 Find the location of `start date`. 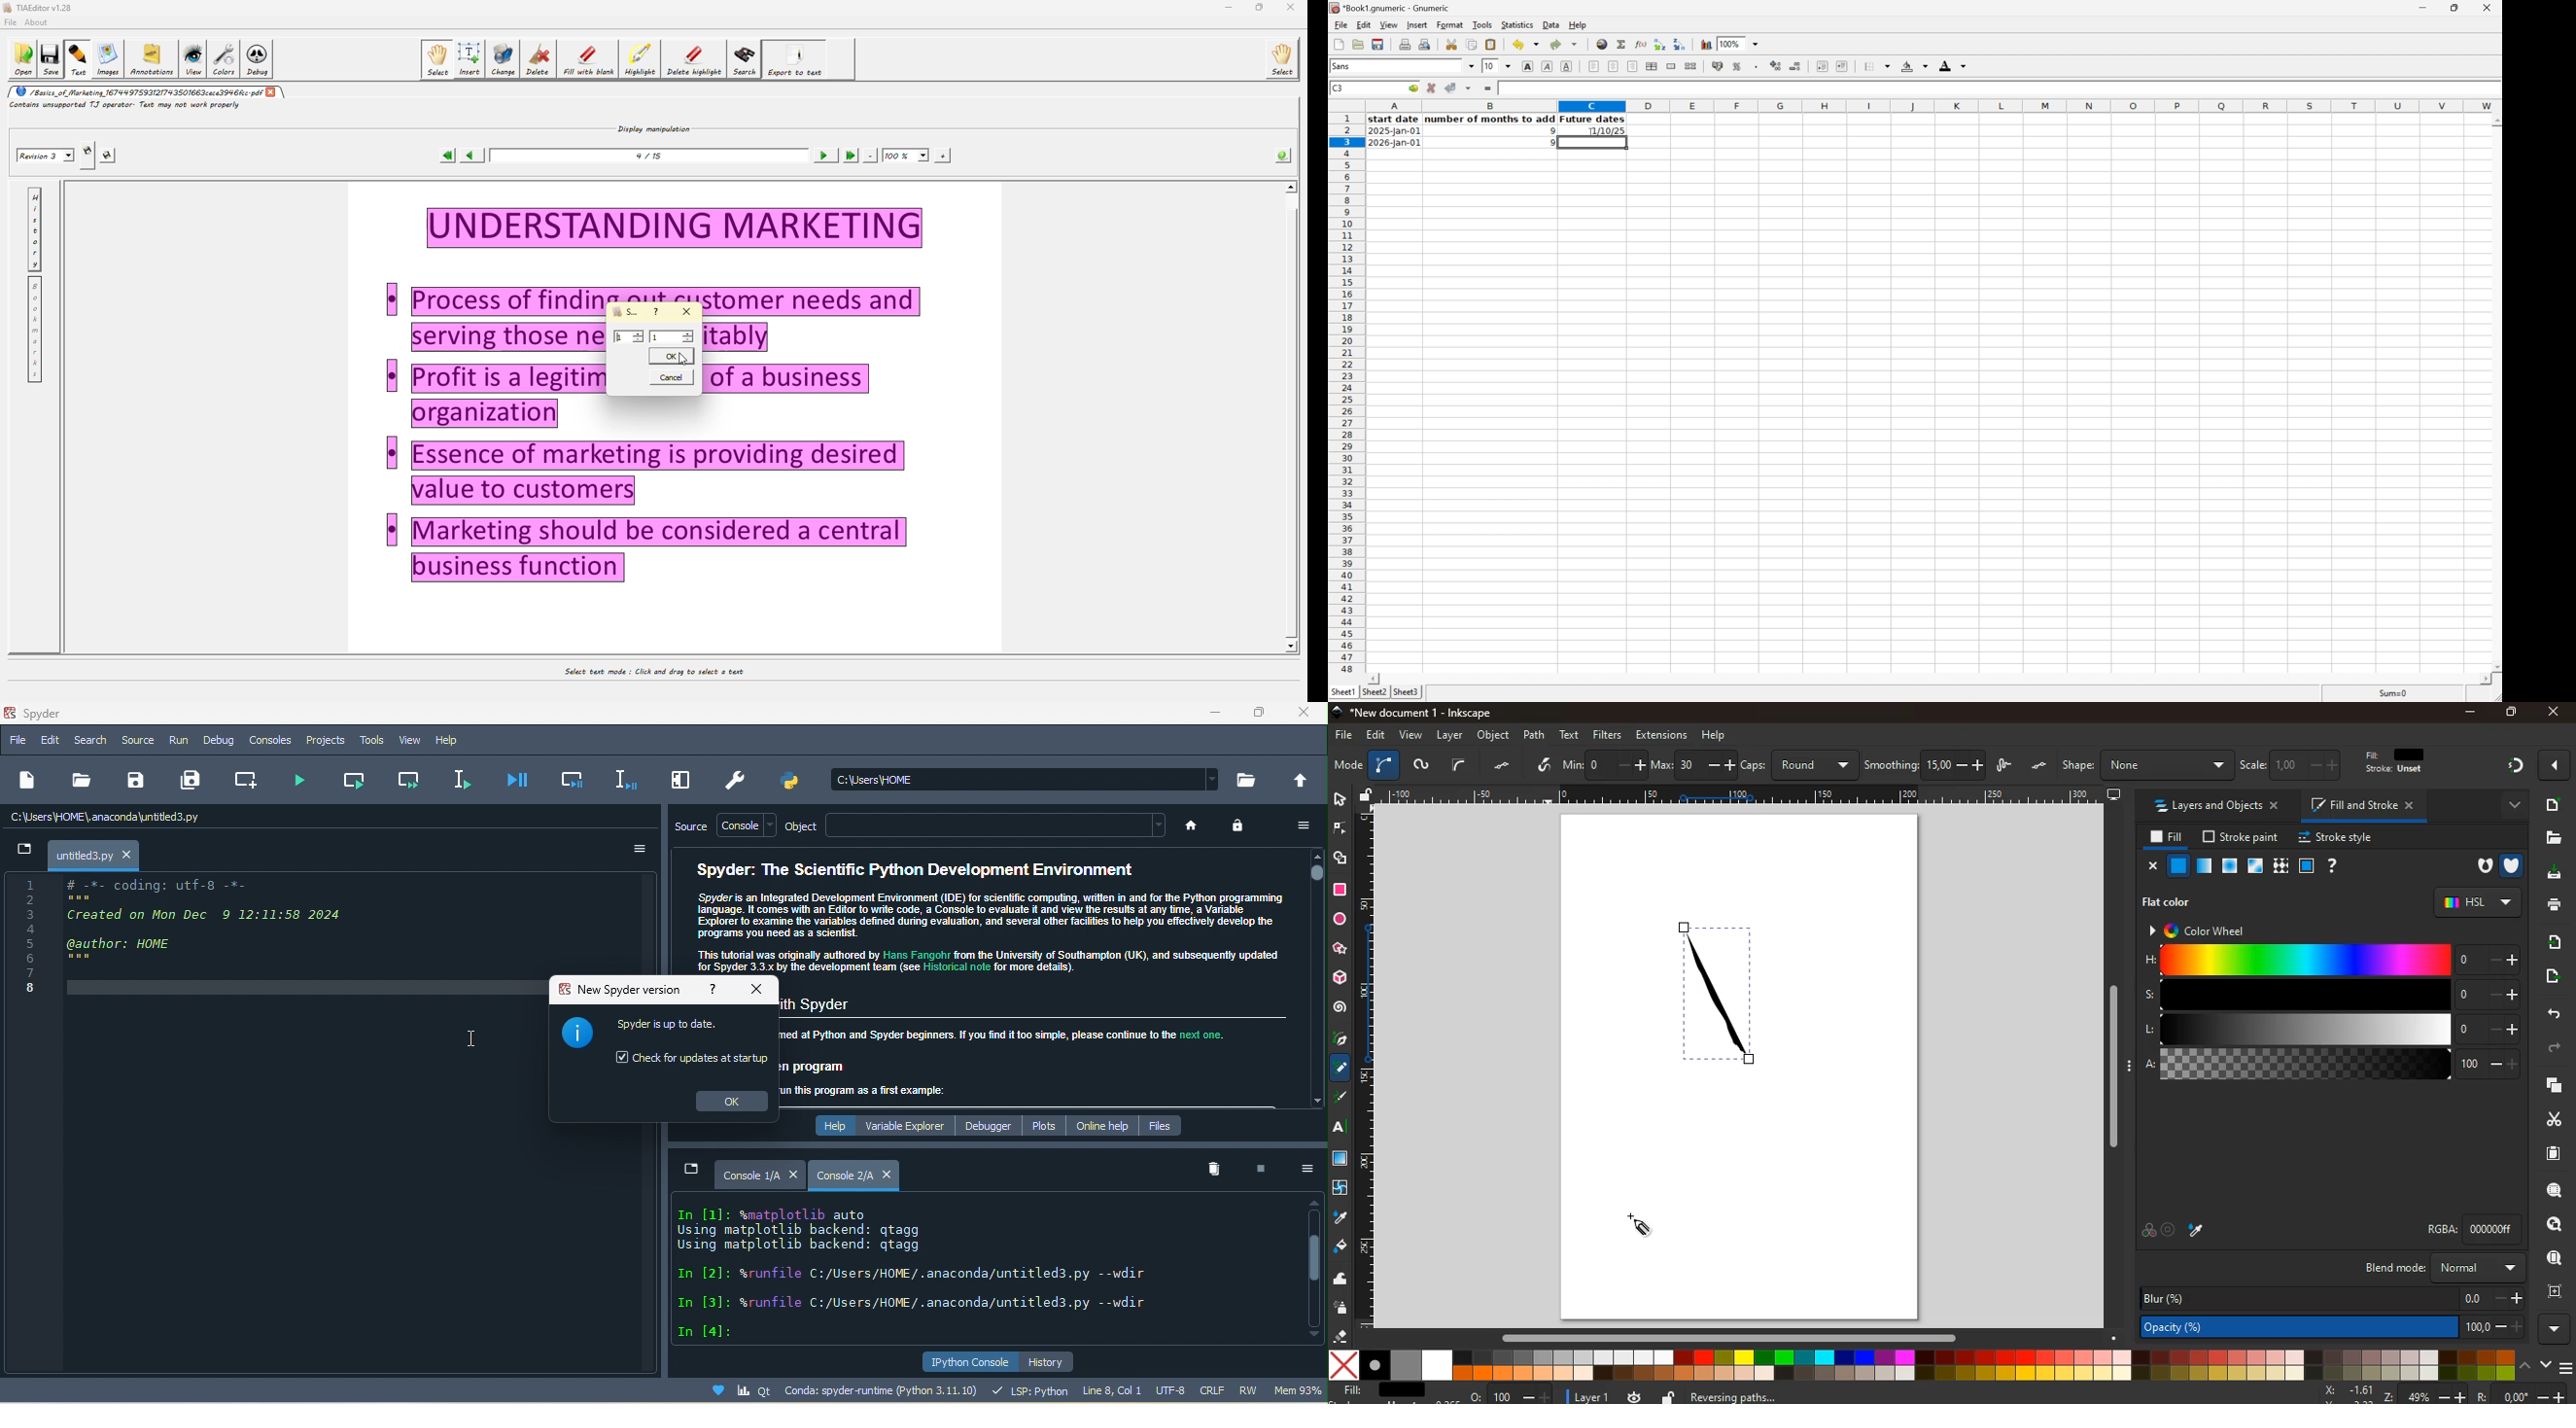

start date is located at coordinates (1395, 119).